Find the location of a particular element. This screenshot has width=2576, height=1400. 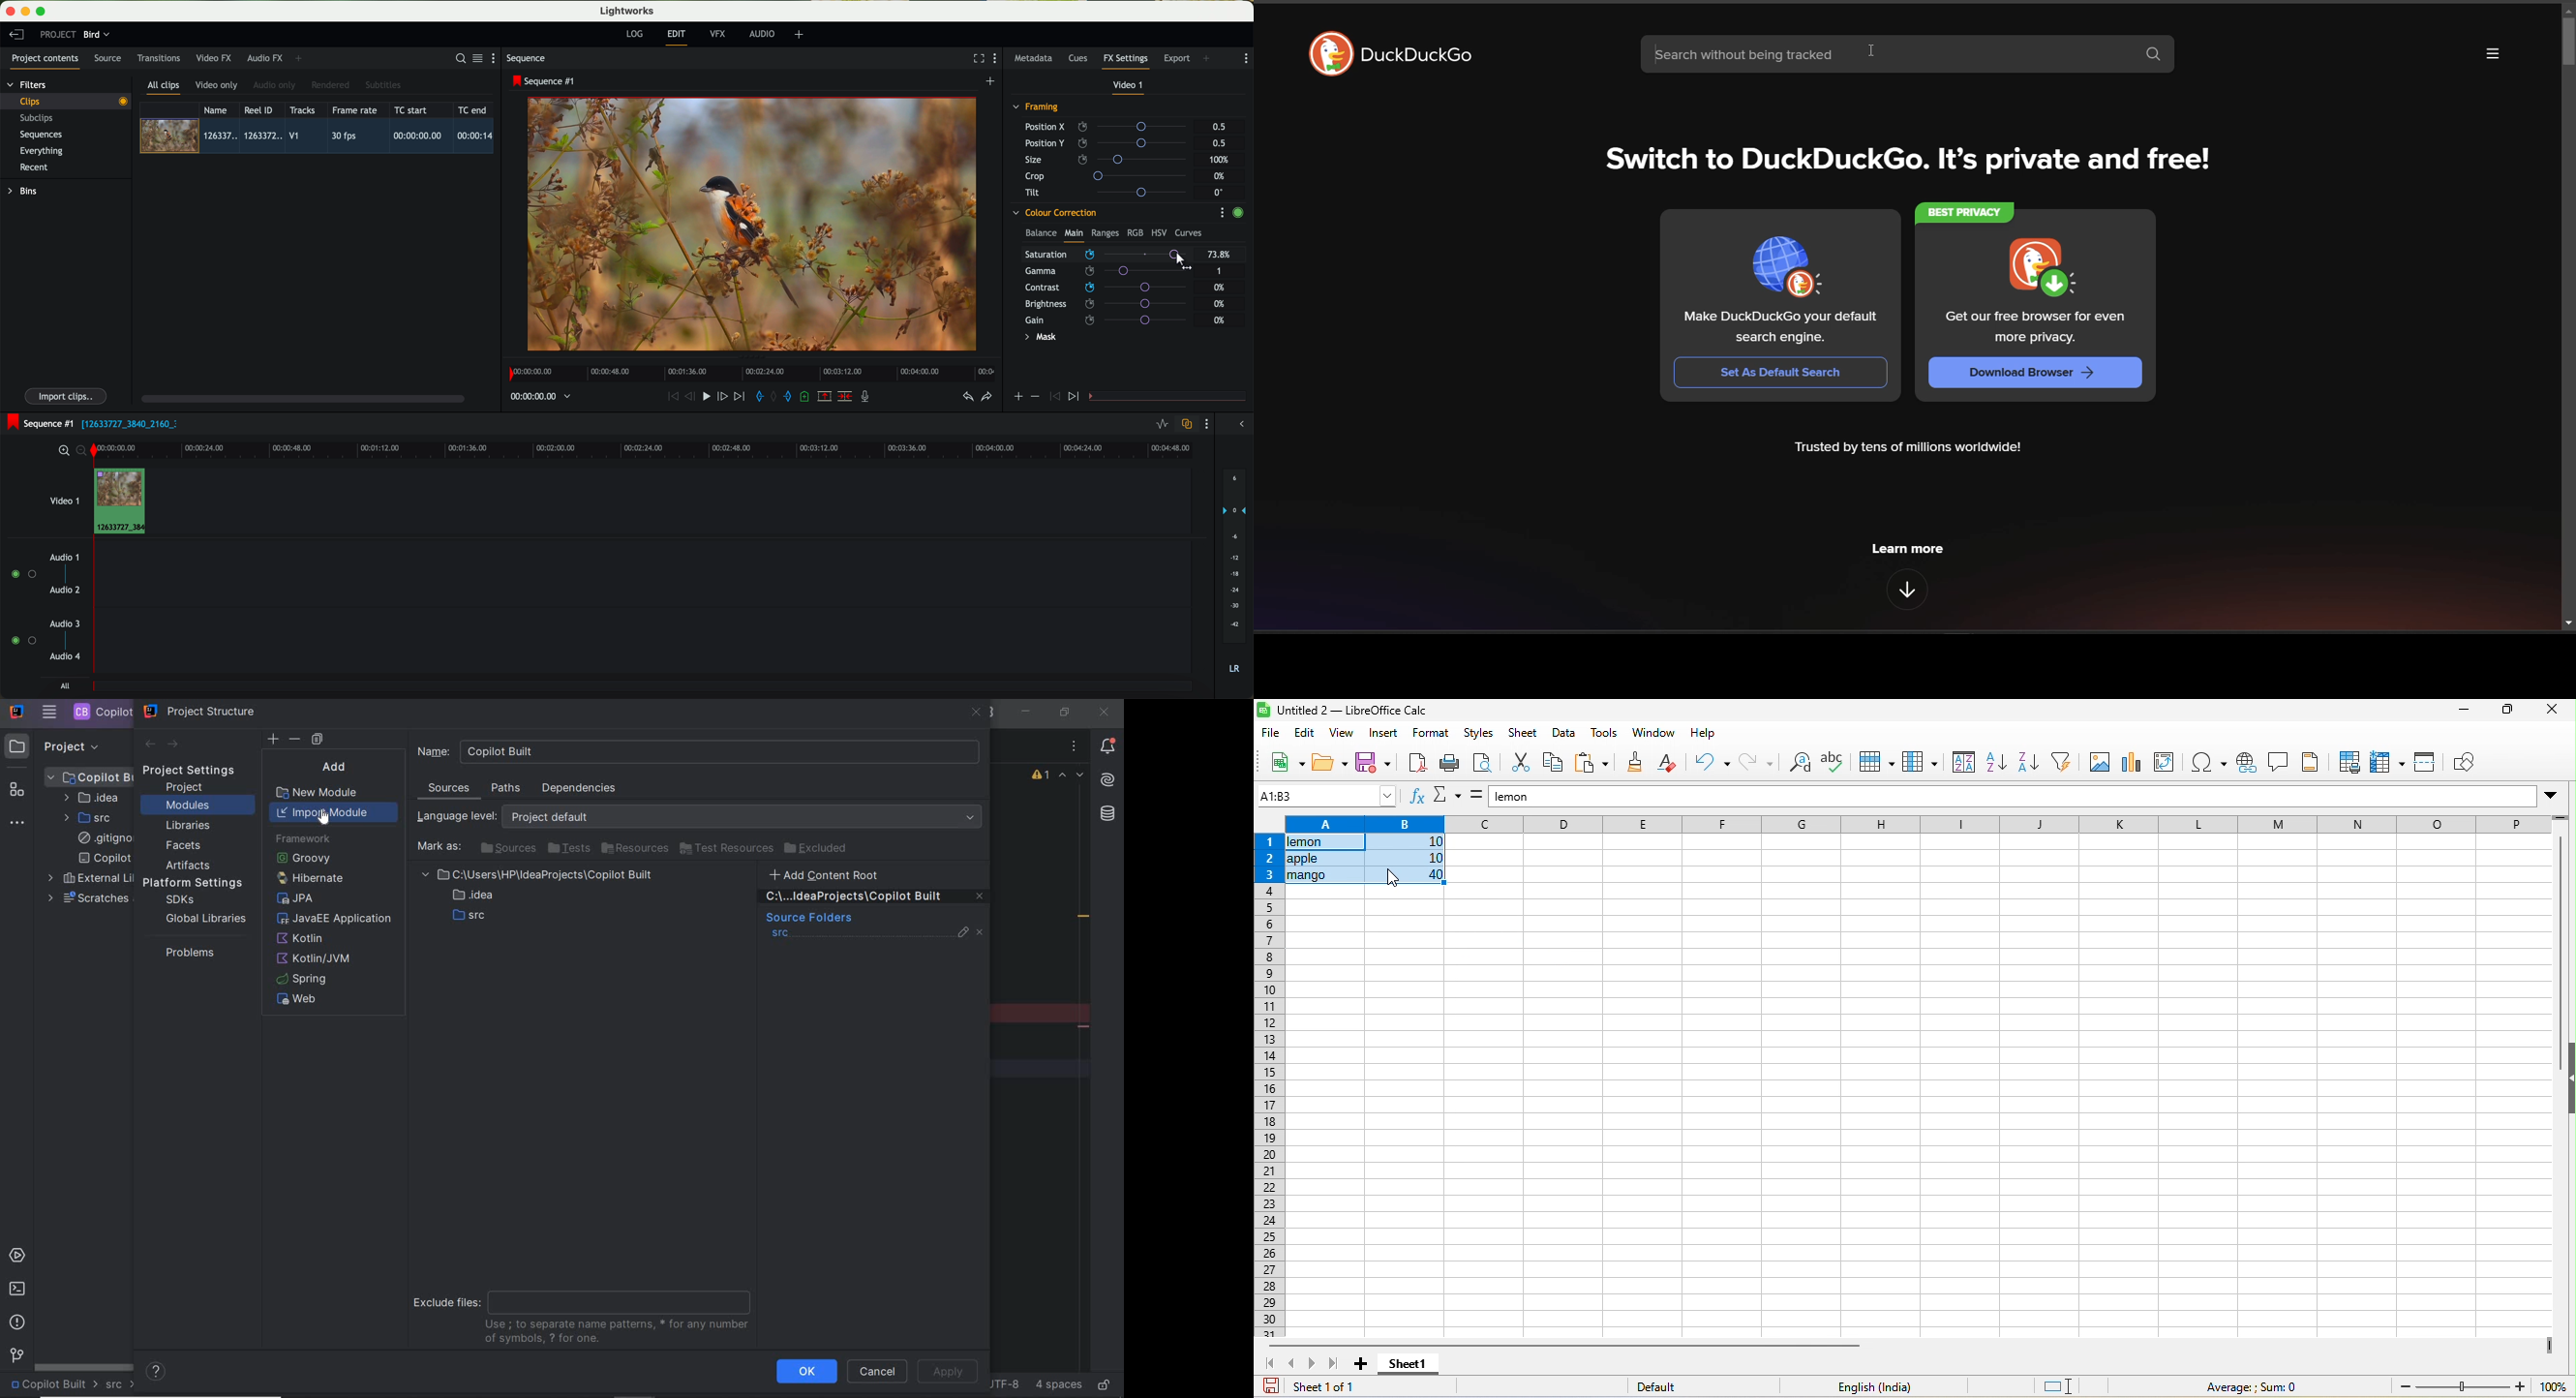

0° is located at coordinates (1220, 192).